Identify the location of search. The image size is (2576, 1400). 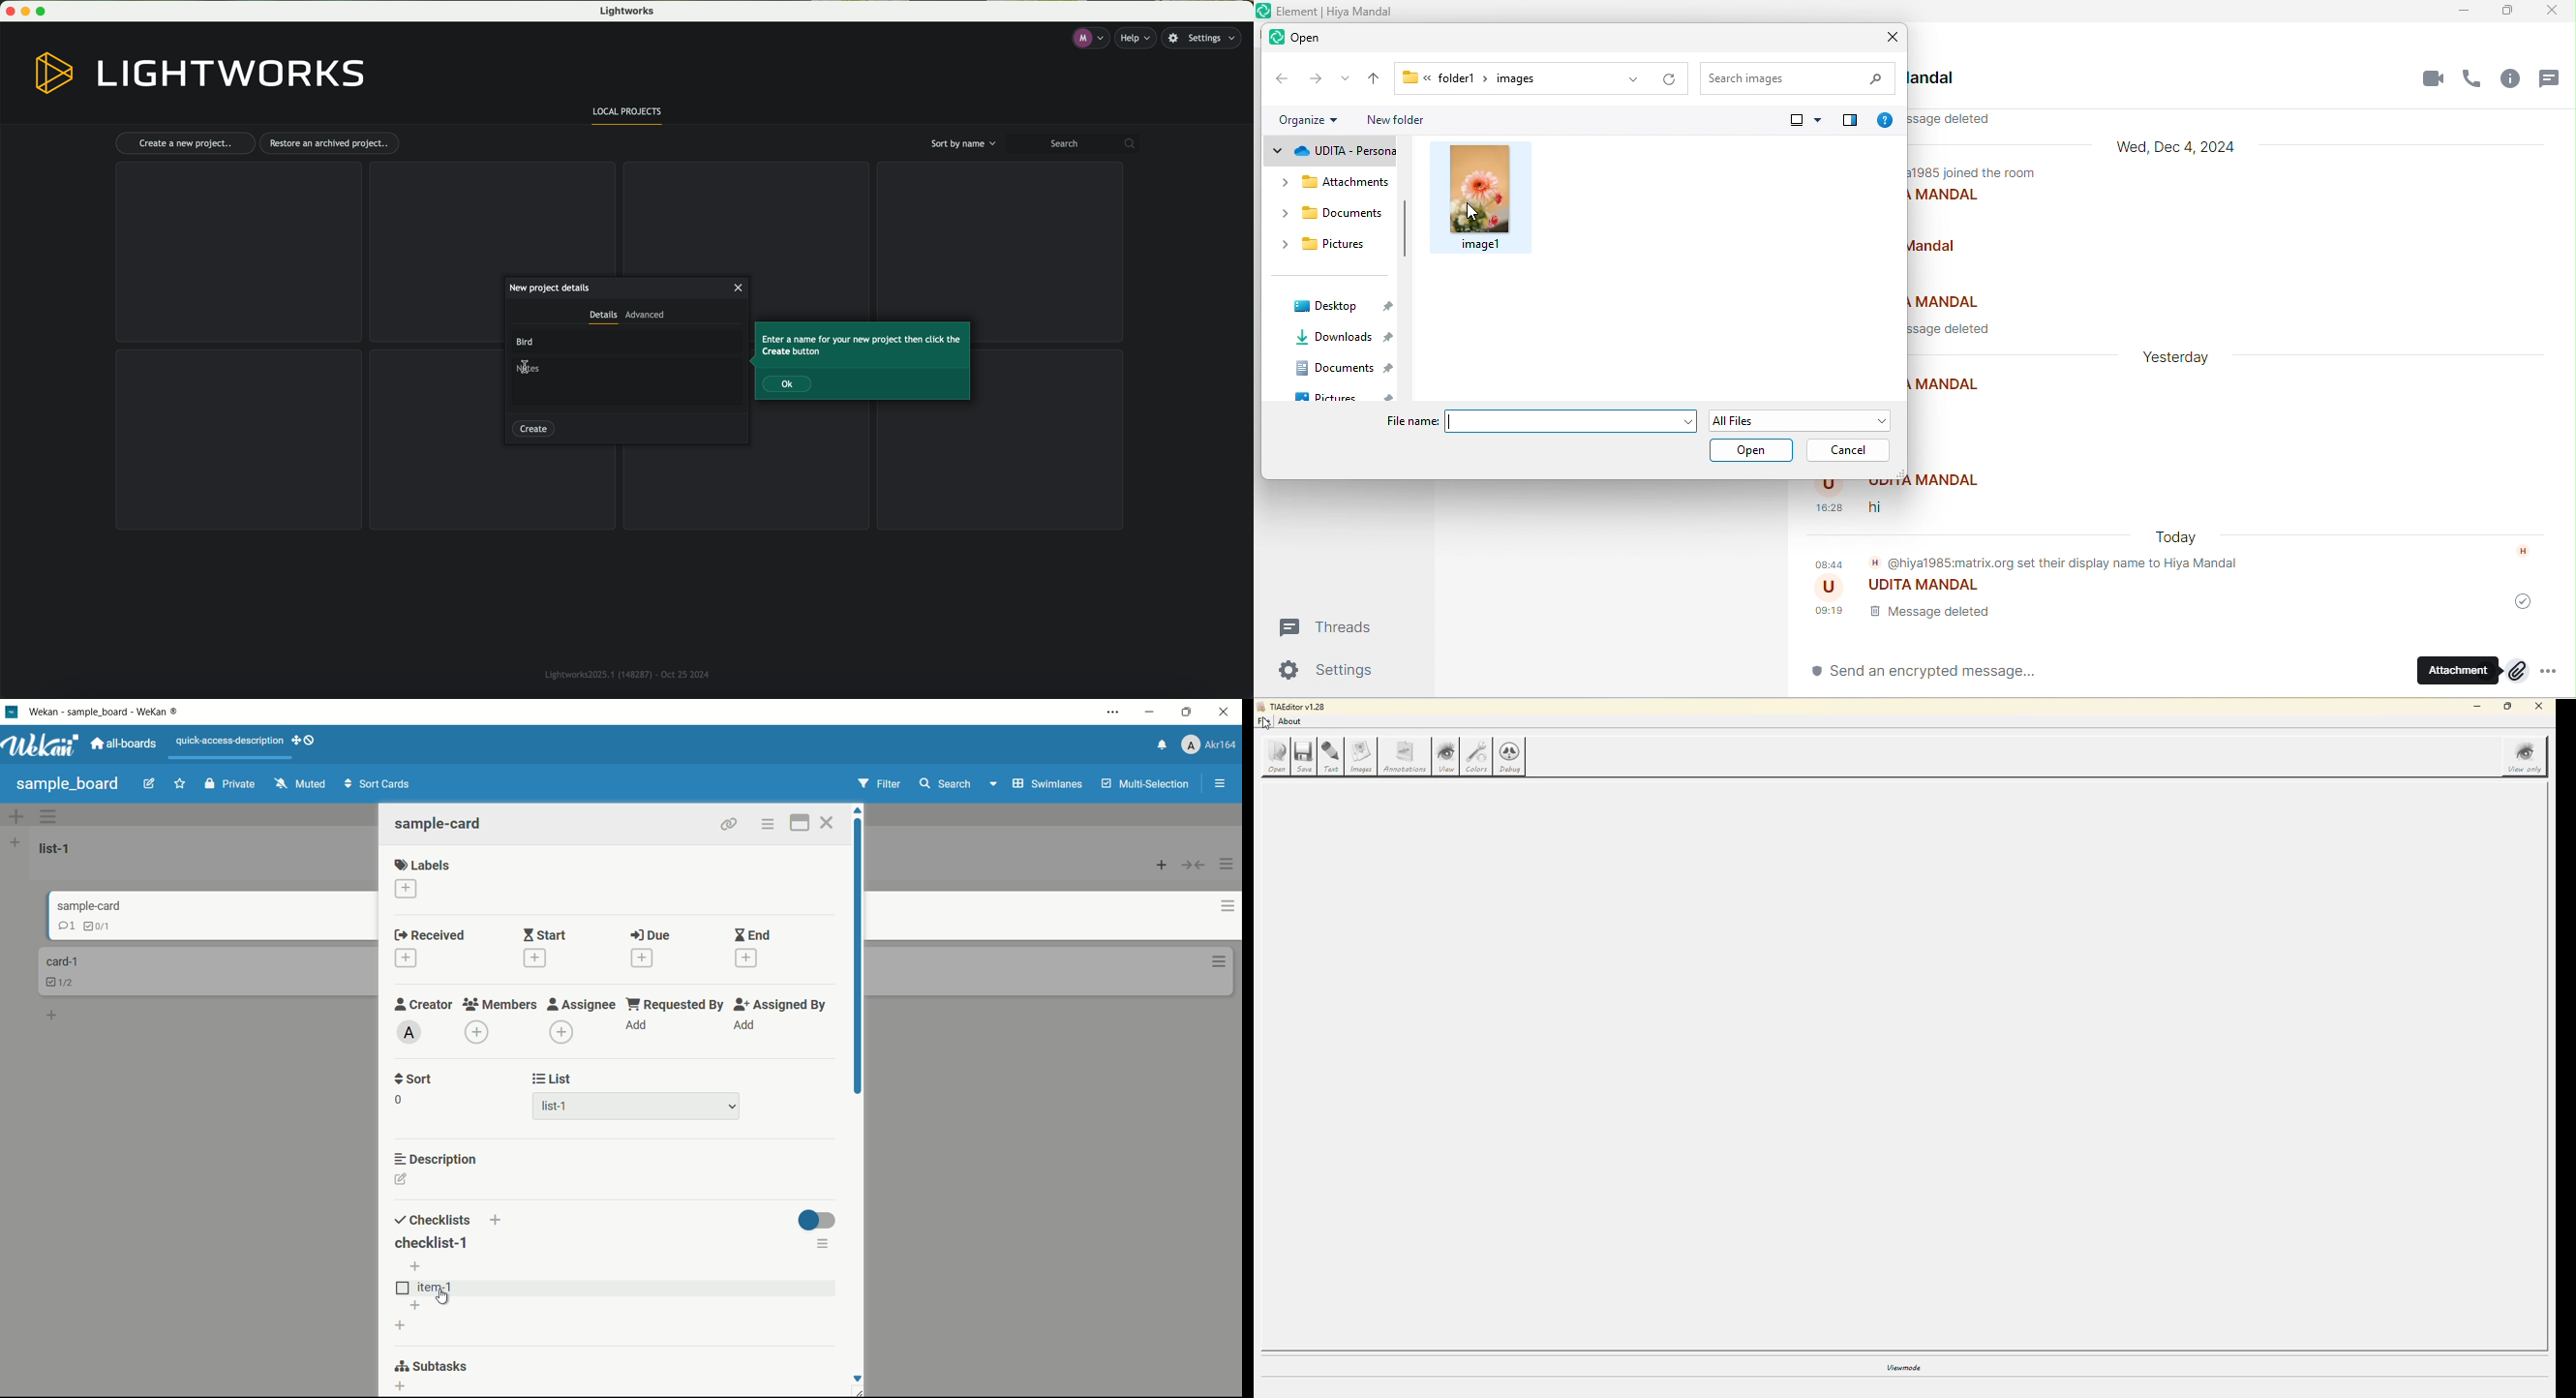
(1798, 76).